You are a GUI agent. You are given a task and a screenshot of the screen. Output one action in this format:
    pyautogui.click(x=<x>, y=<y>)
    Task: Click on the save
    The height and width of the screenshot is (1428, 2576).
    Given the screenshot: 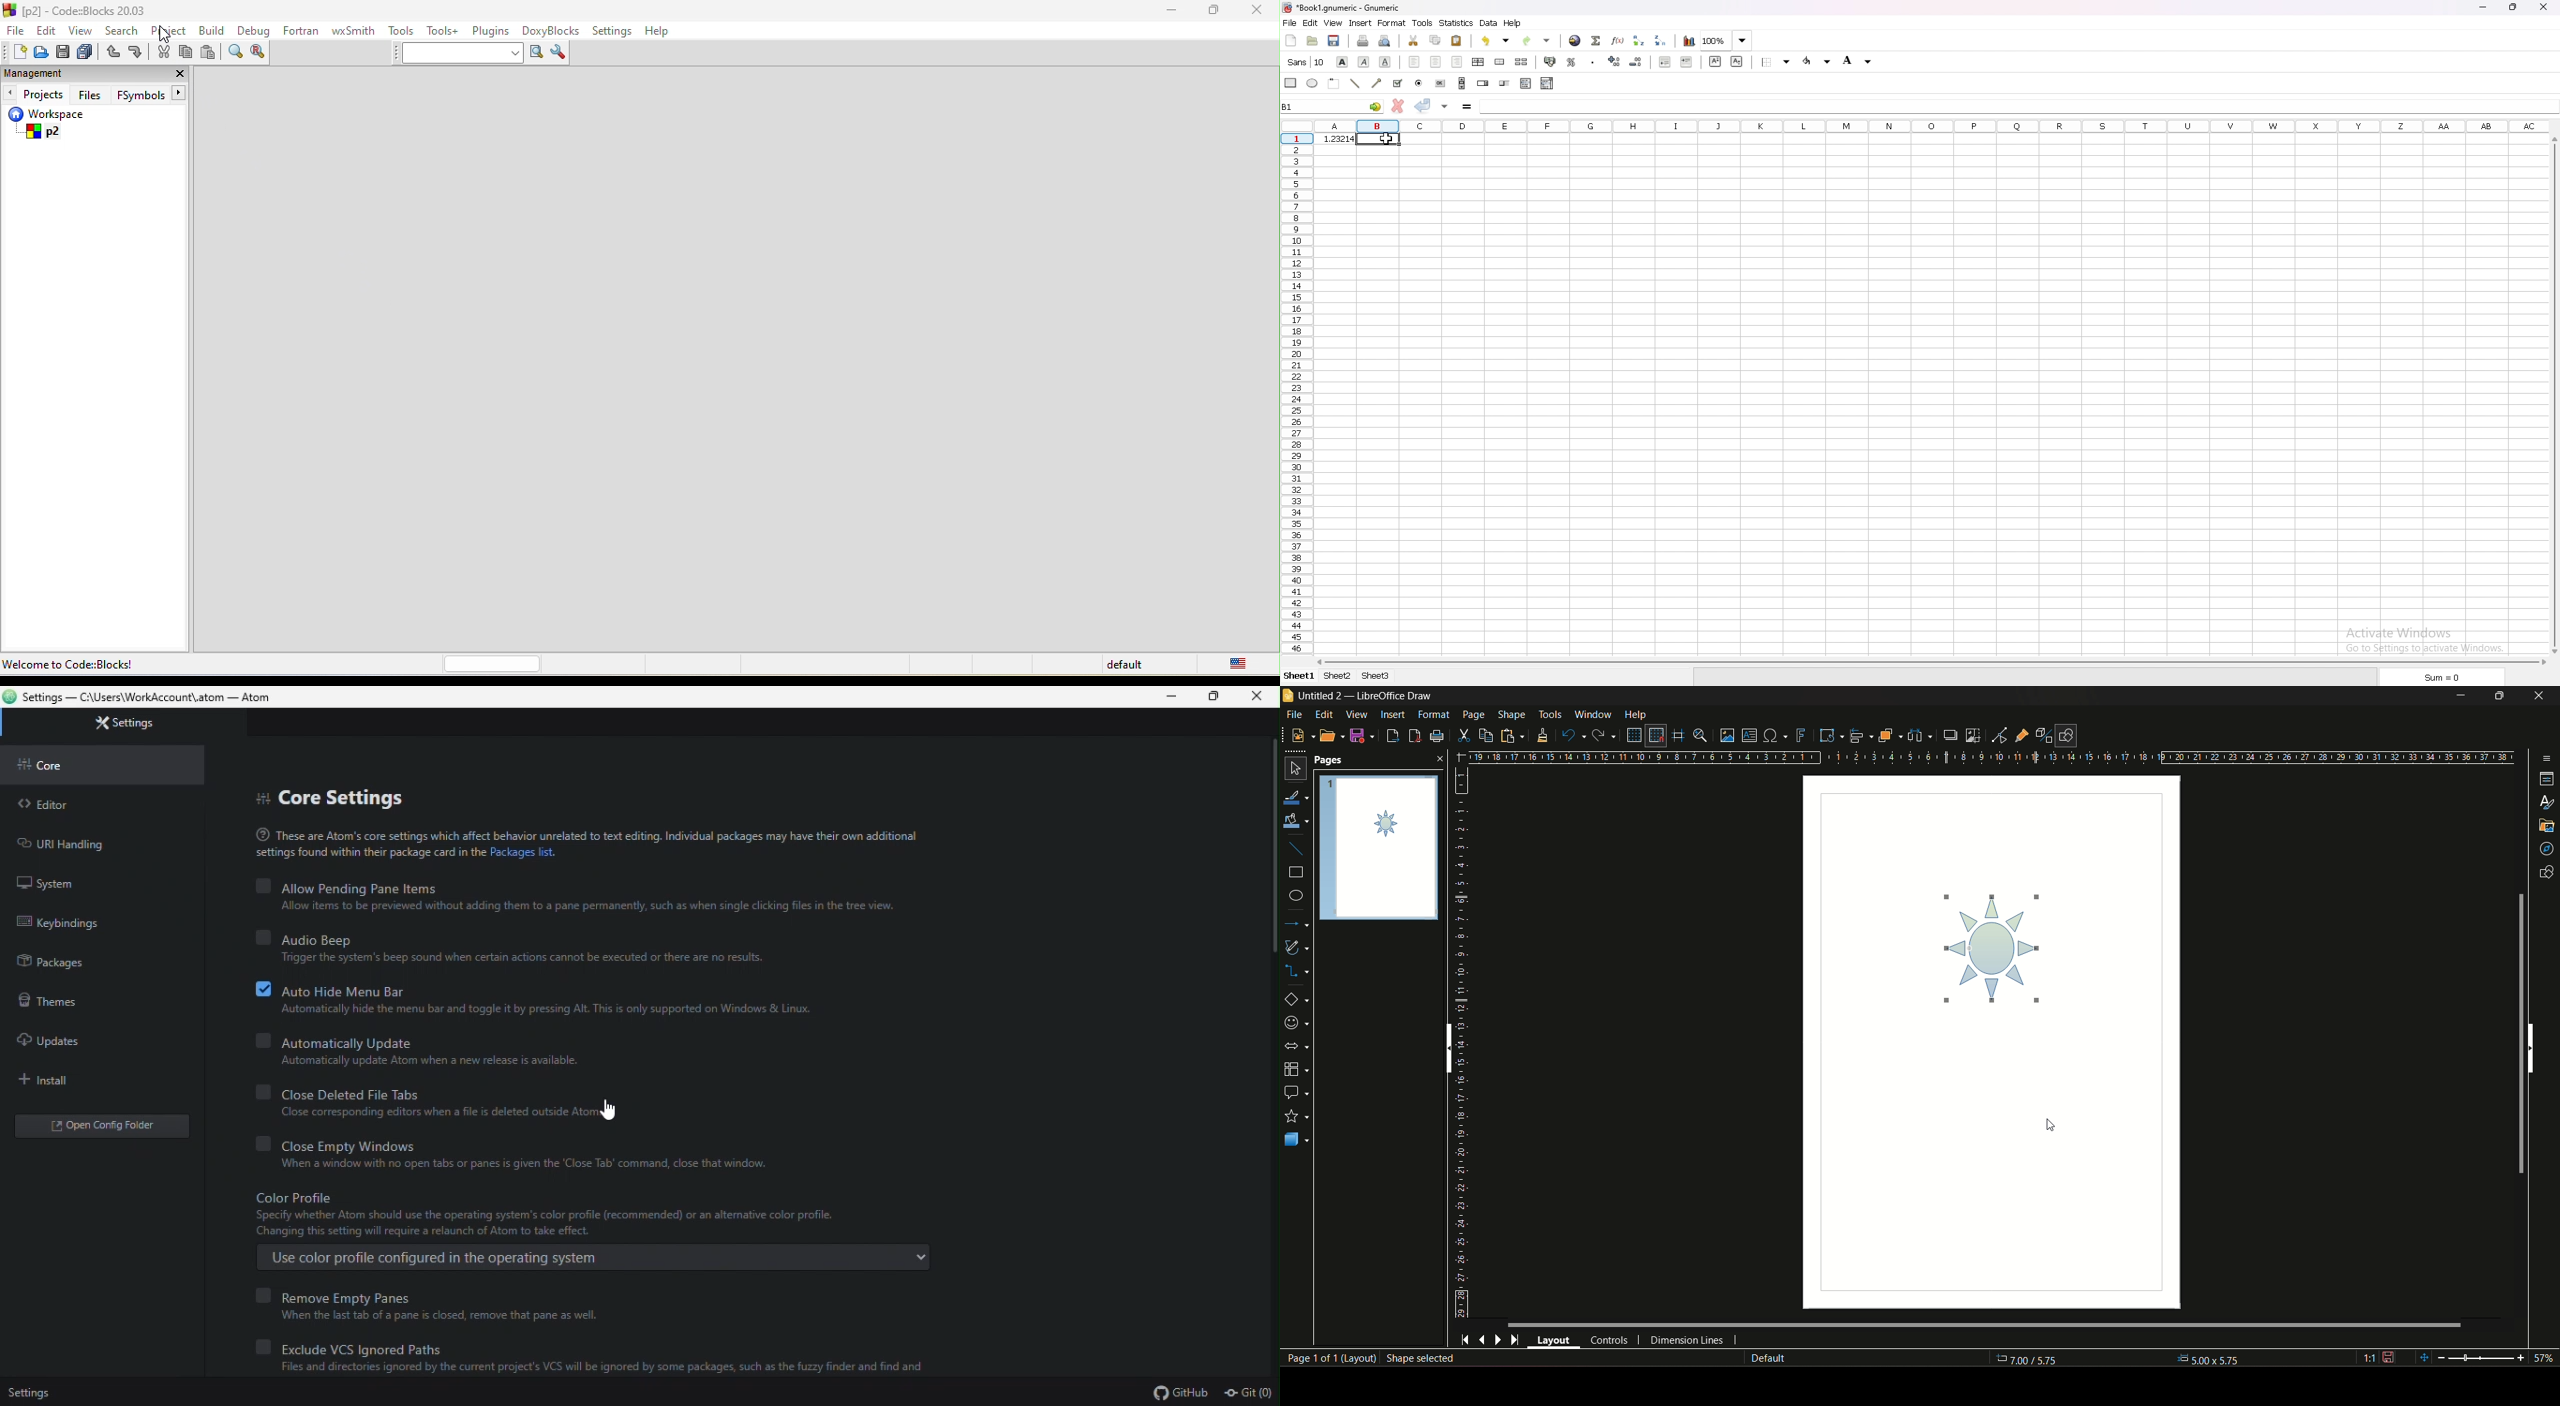 What is the action you would take?
    pyautogui.click(x=1333, y=40)
    